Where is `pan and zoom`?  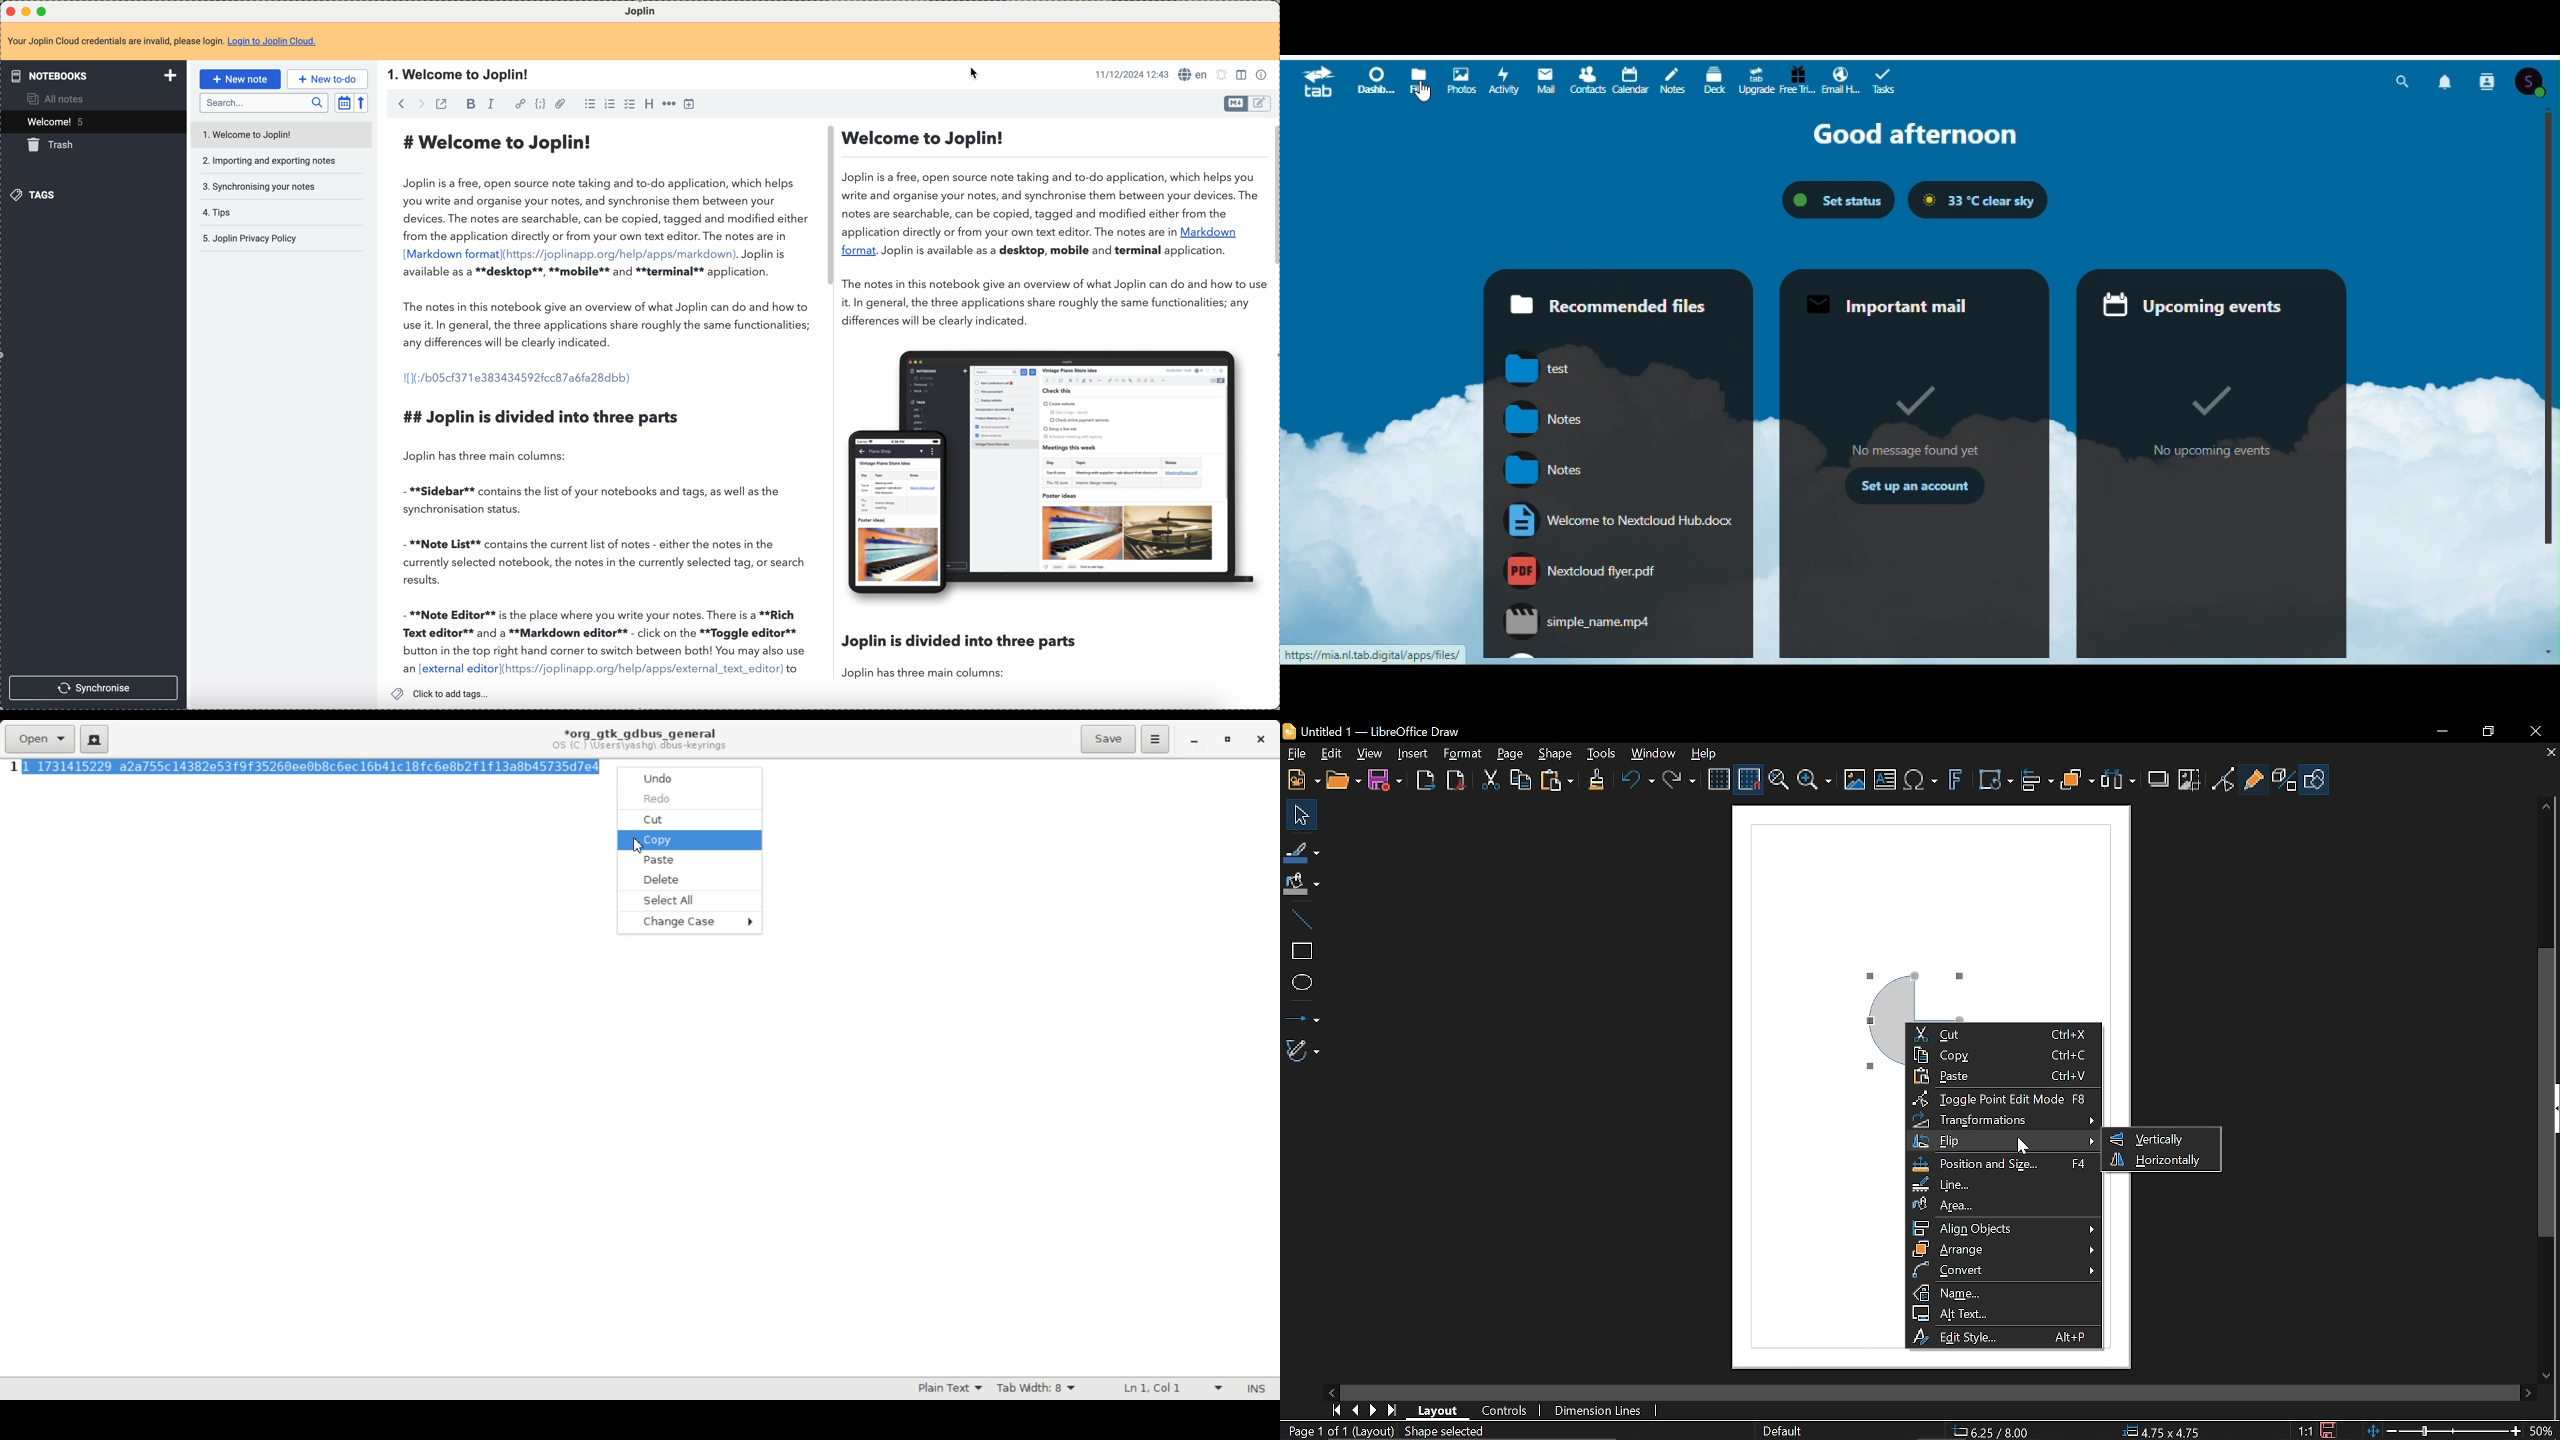
pan and zoom is located at coordinates (1778, 781).